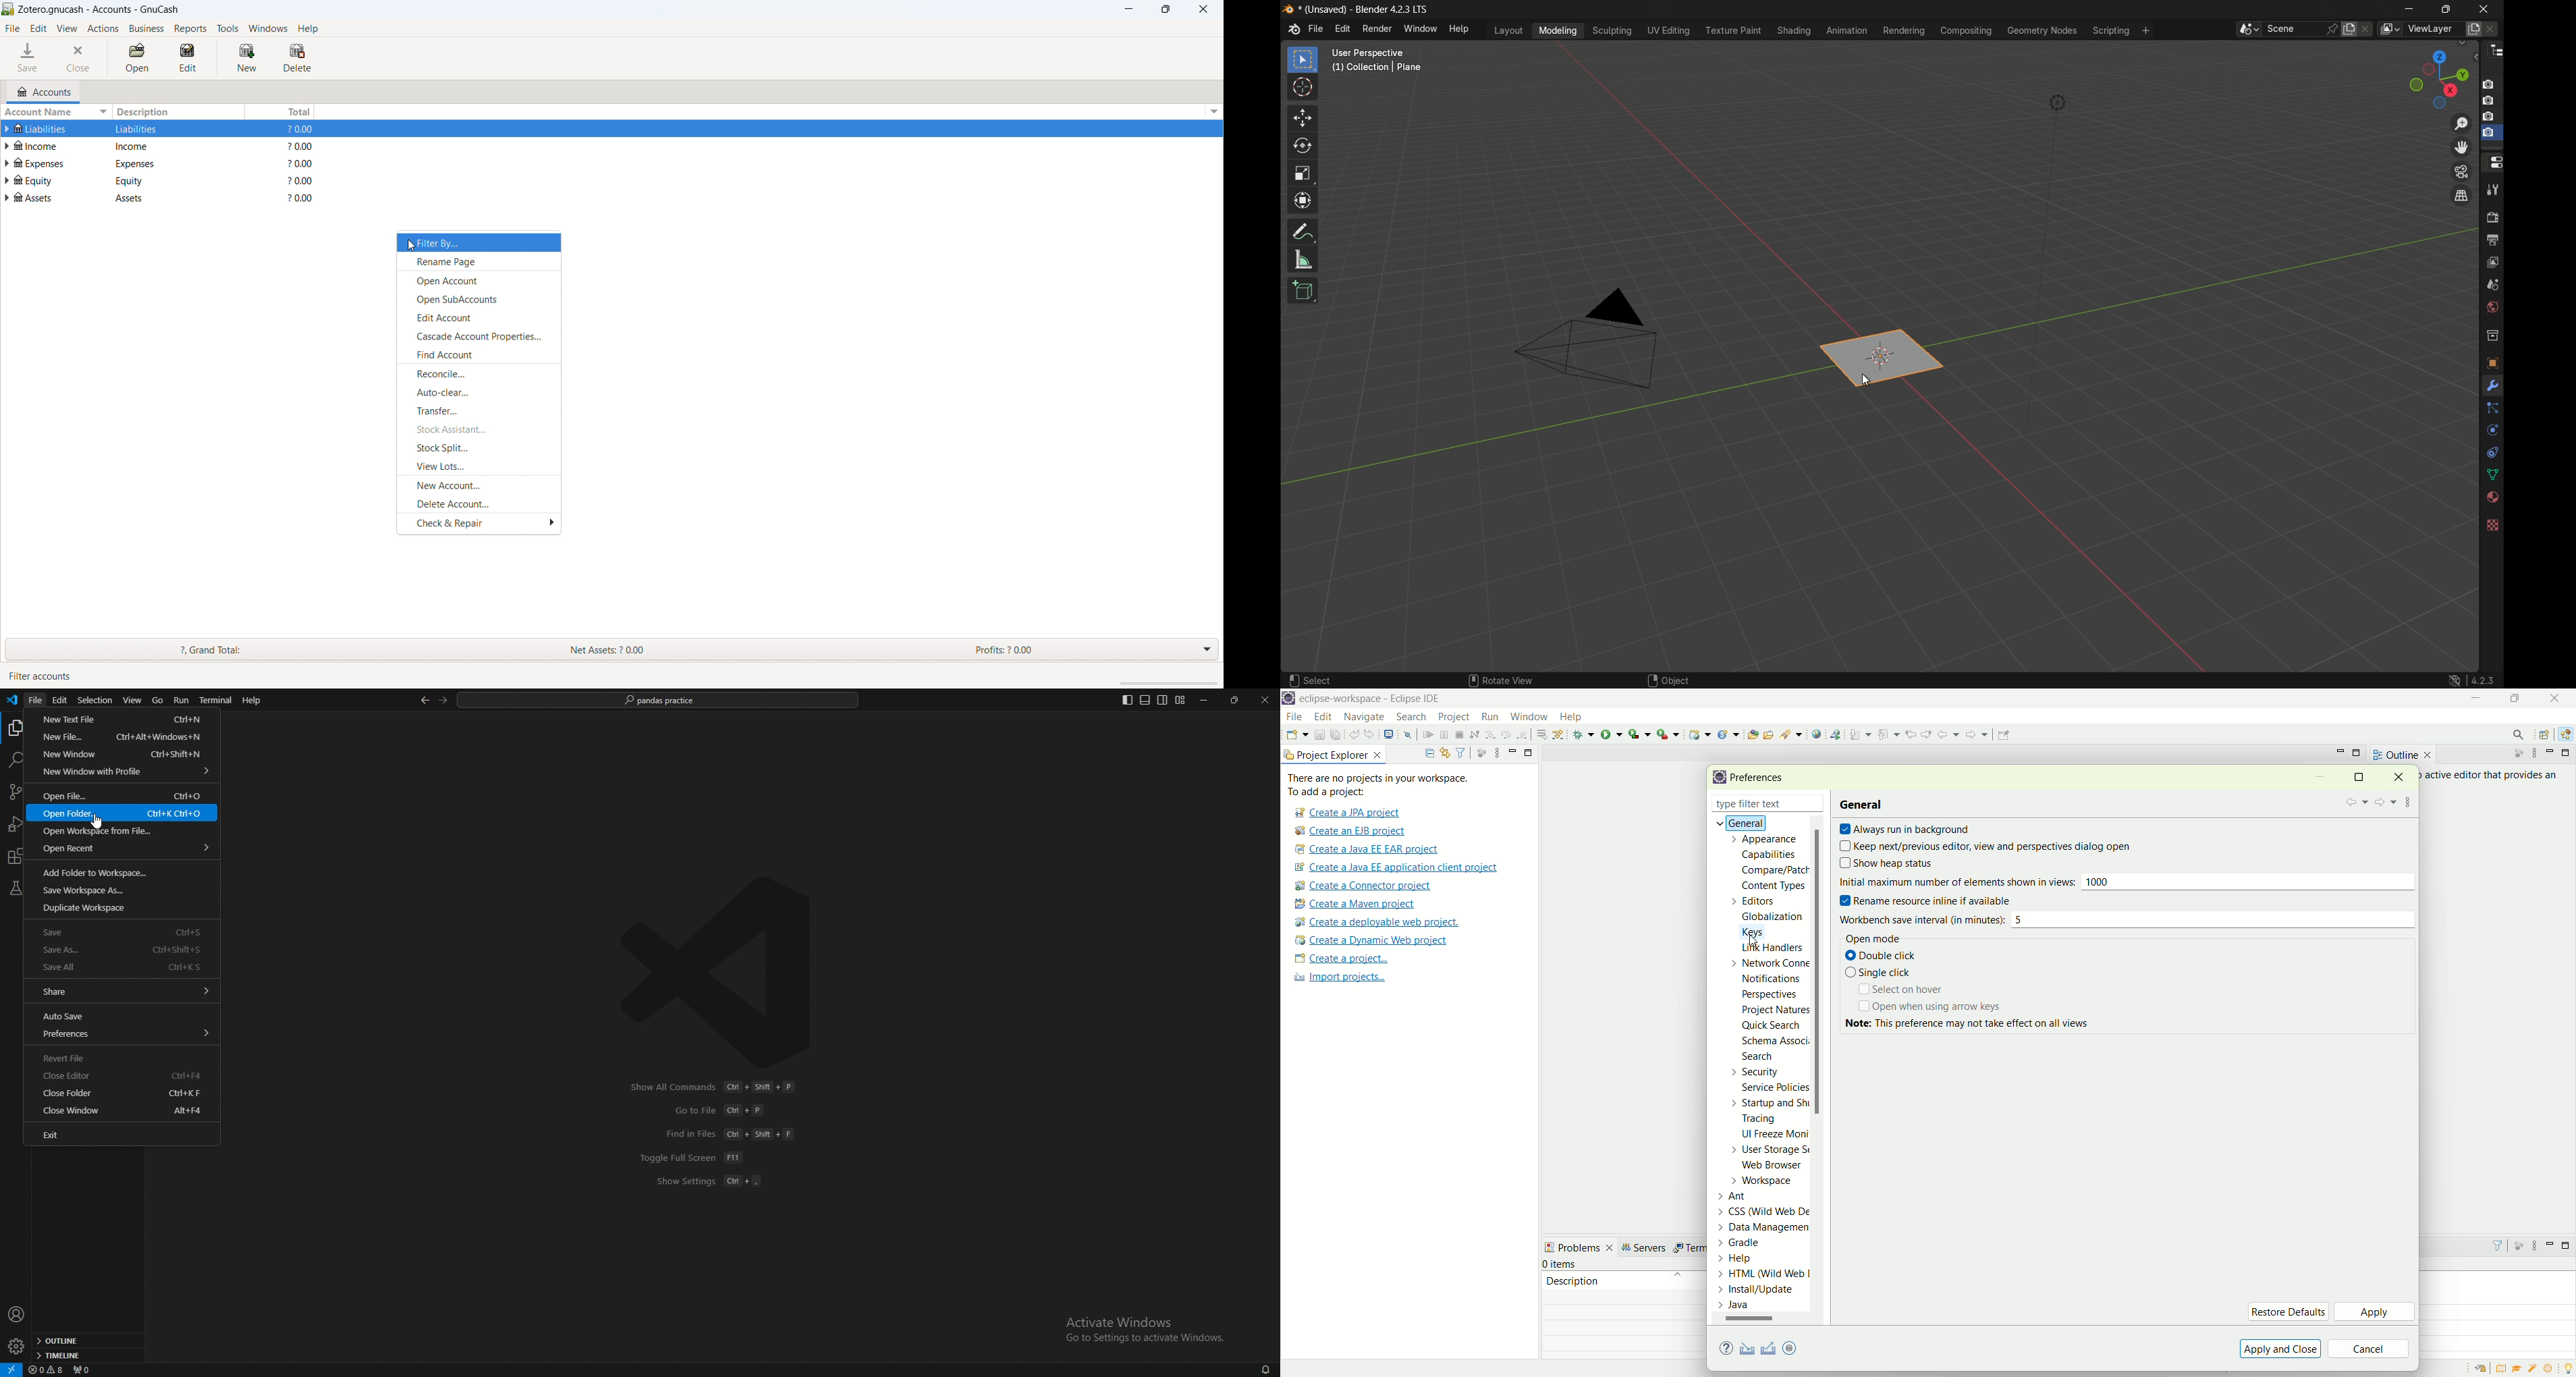 Image resolution: width=2576 pixels, height=1400 pixels. What do you see at coordinates (1128, 8) in the screenshot?
I see `minimize` at bounding box center [1128, 8].